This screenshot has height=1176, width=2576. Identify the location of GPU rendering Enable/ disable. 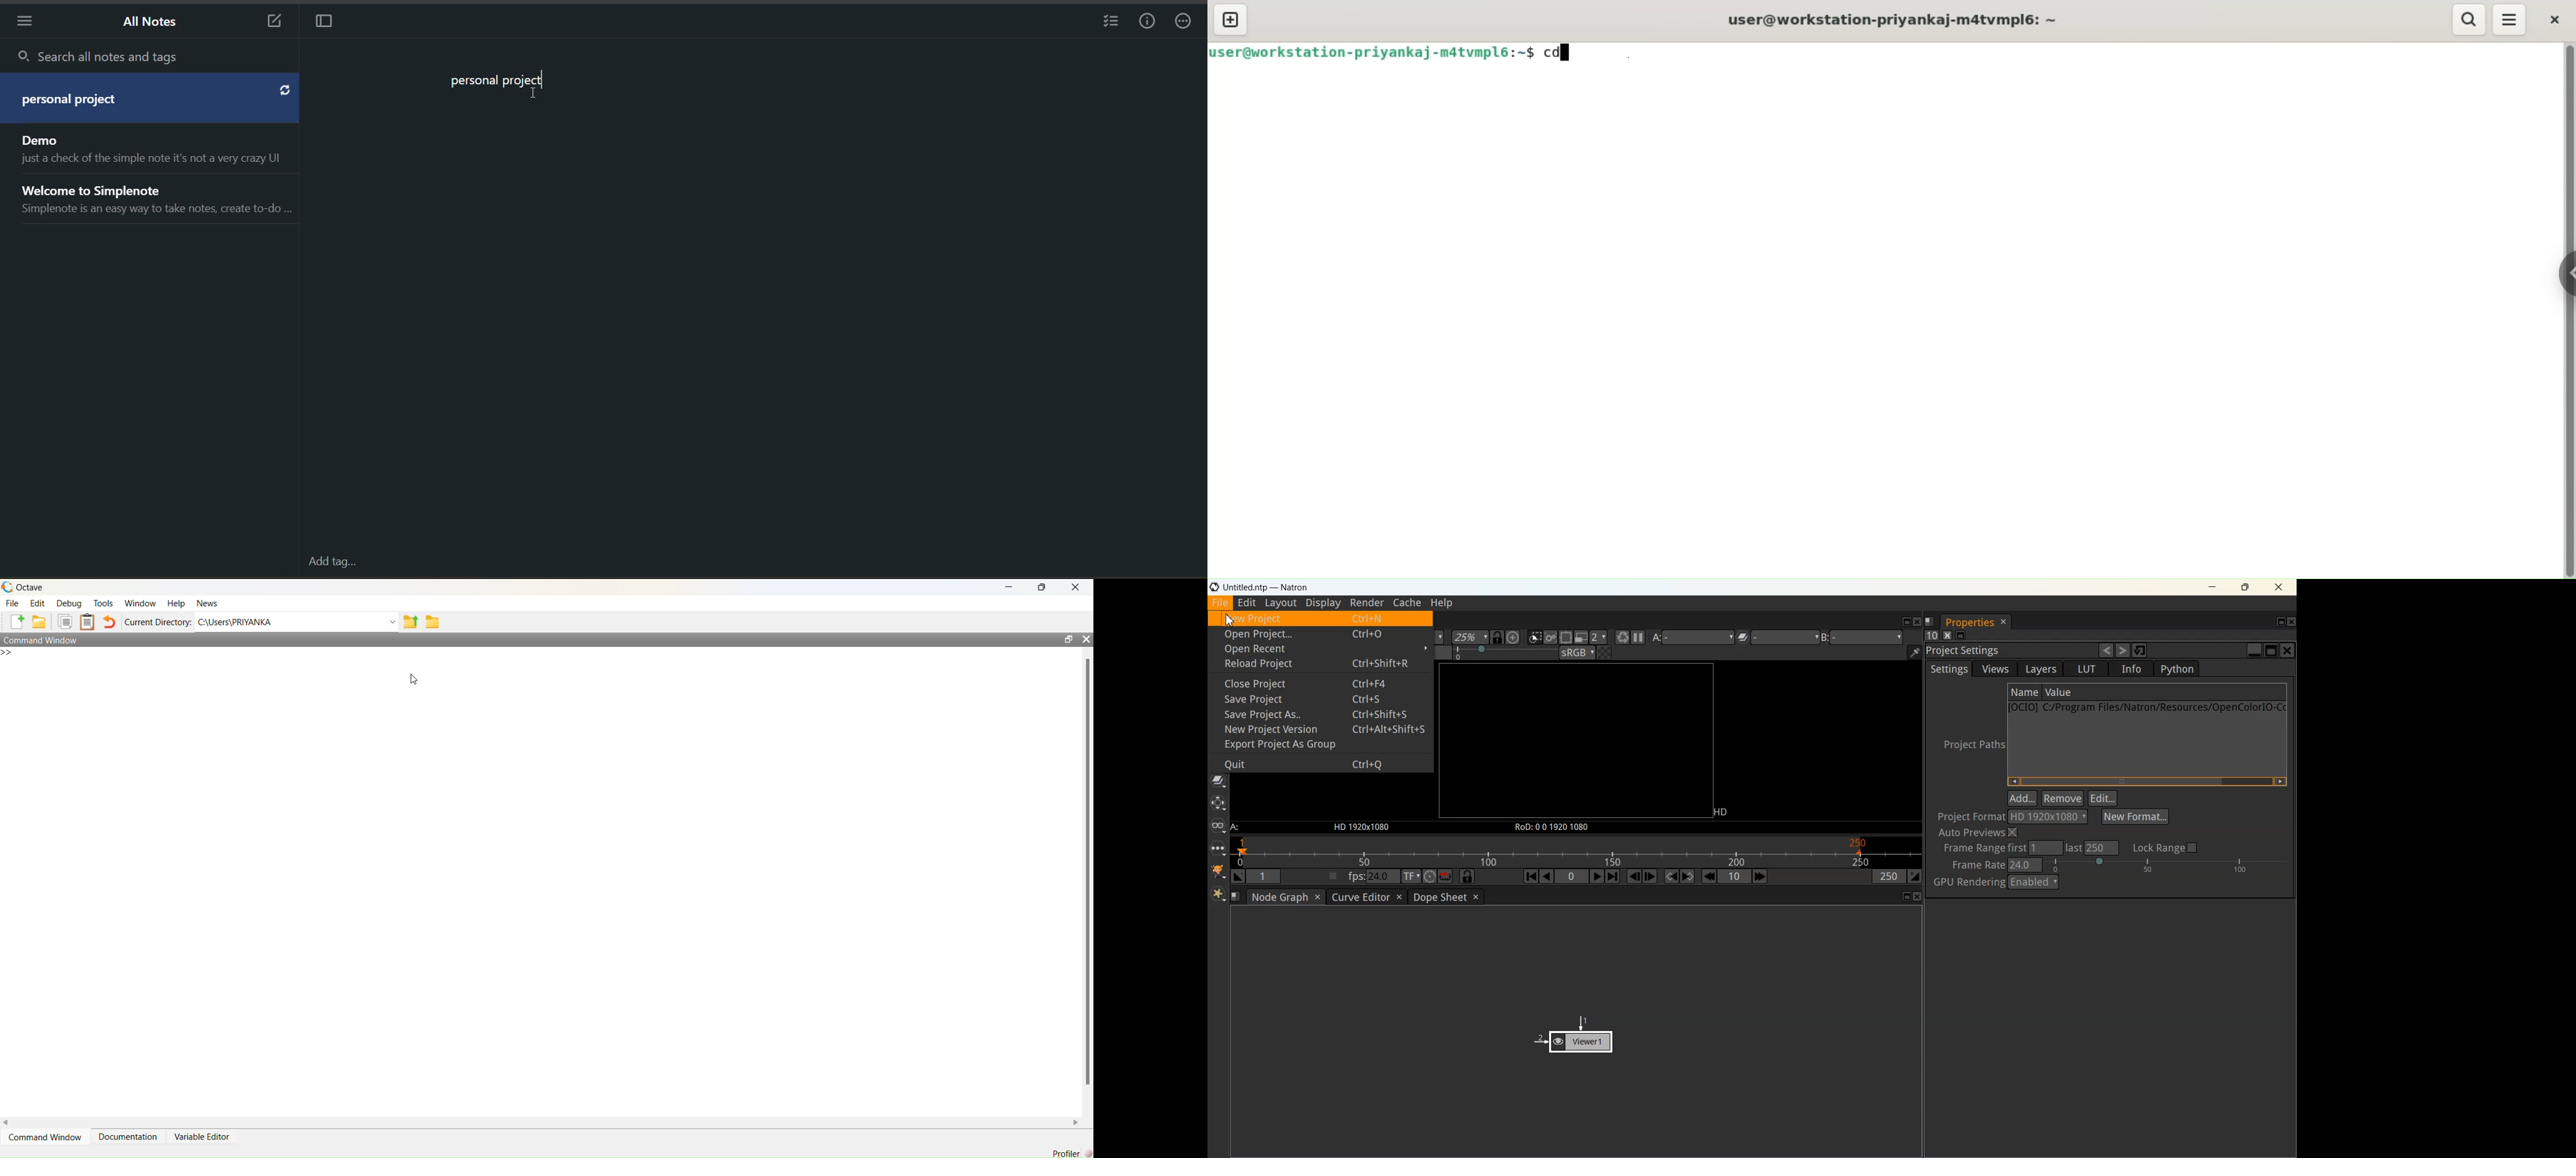
(2033, 882).